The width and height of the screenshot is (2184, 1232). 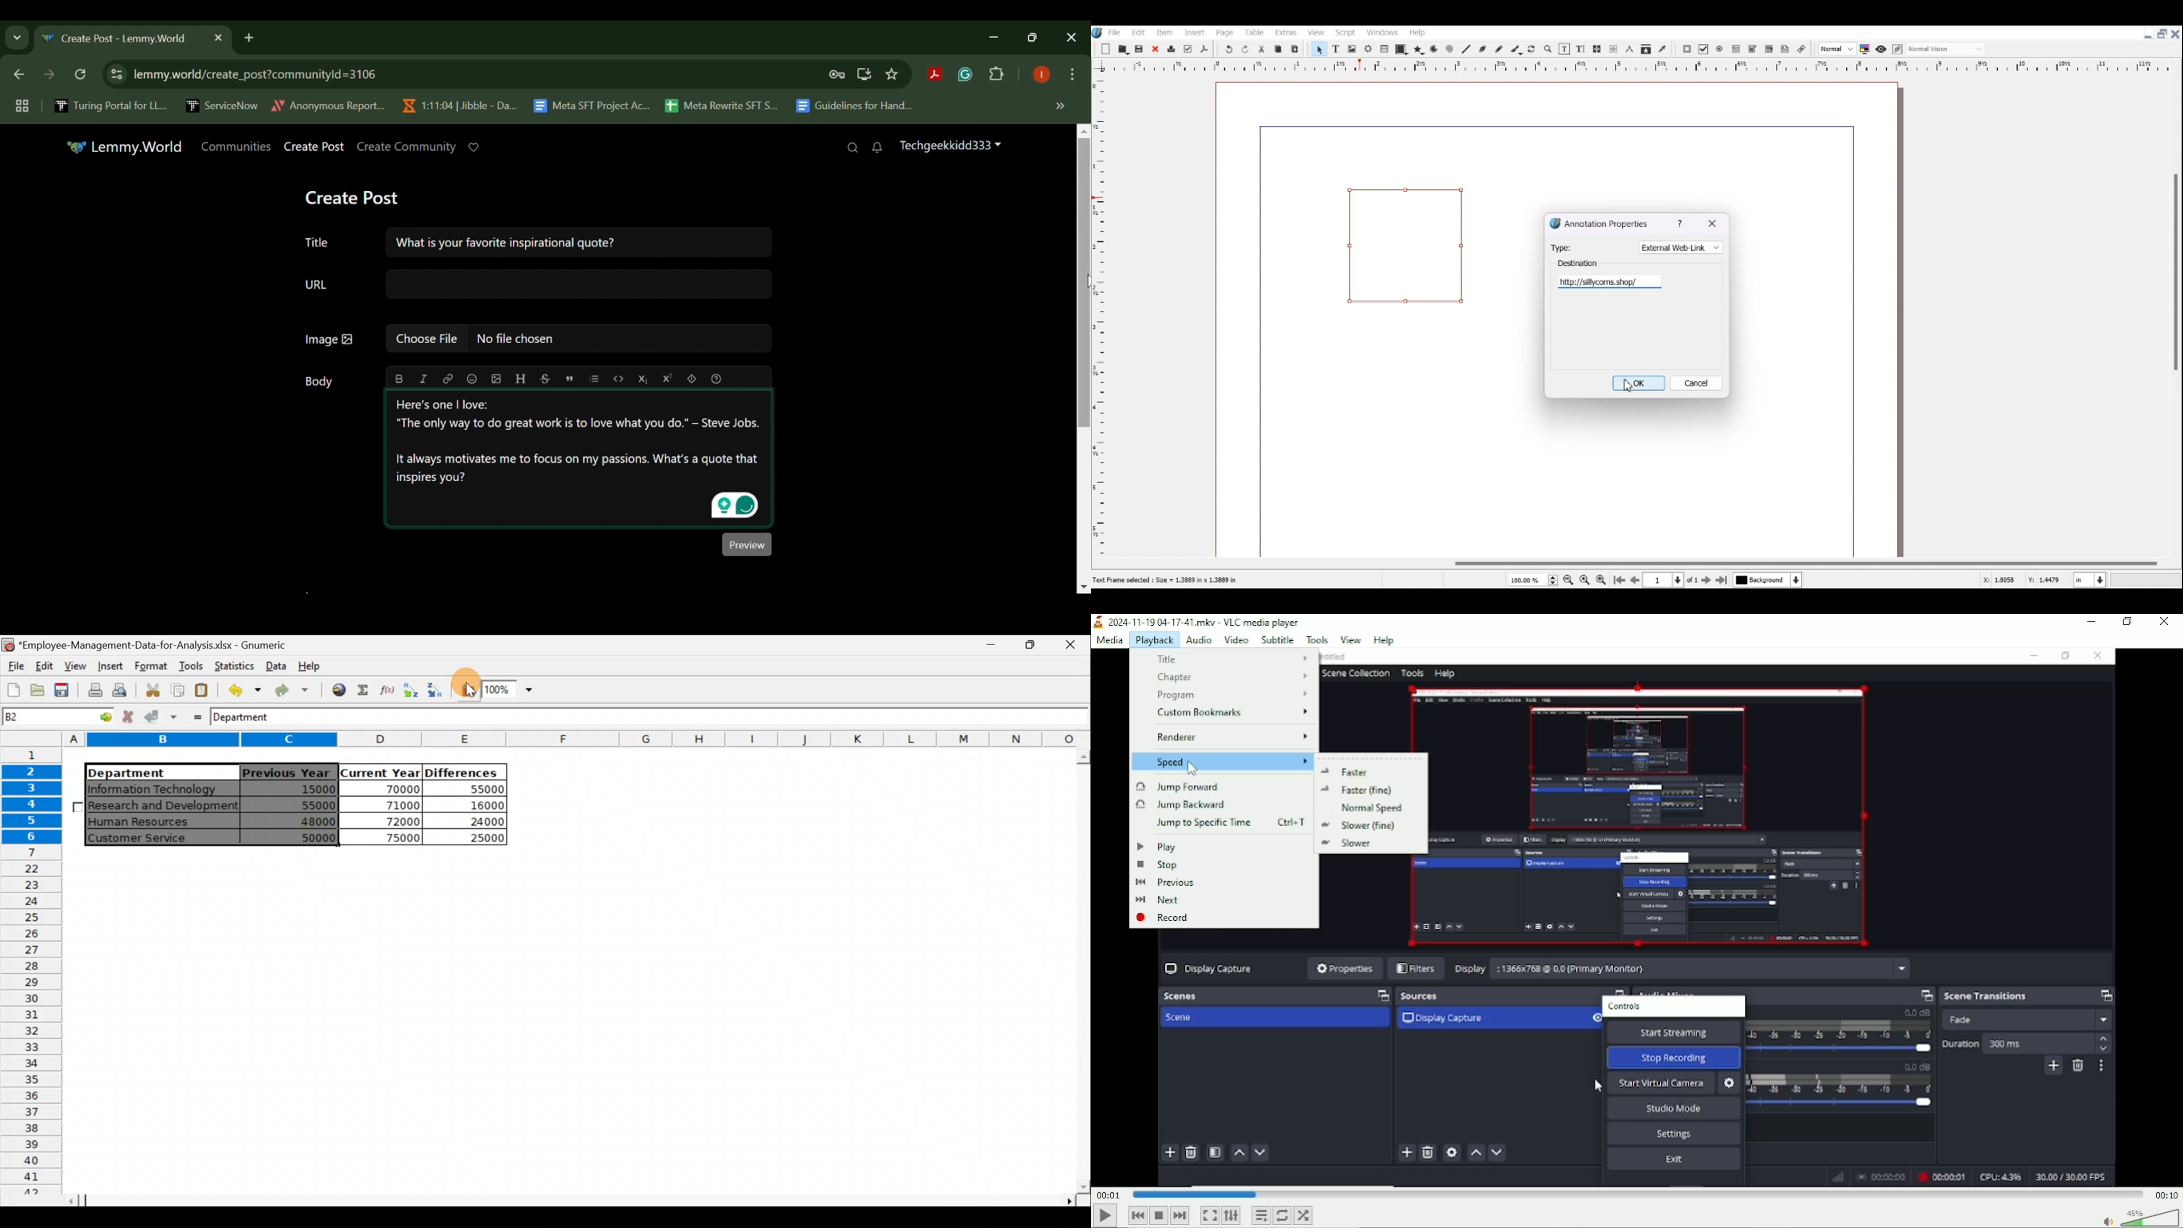 I want to click on Undo, so click(x=1228, y=49).